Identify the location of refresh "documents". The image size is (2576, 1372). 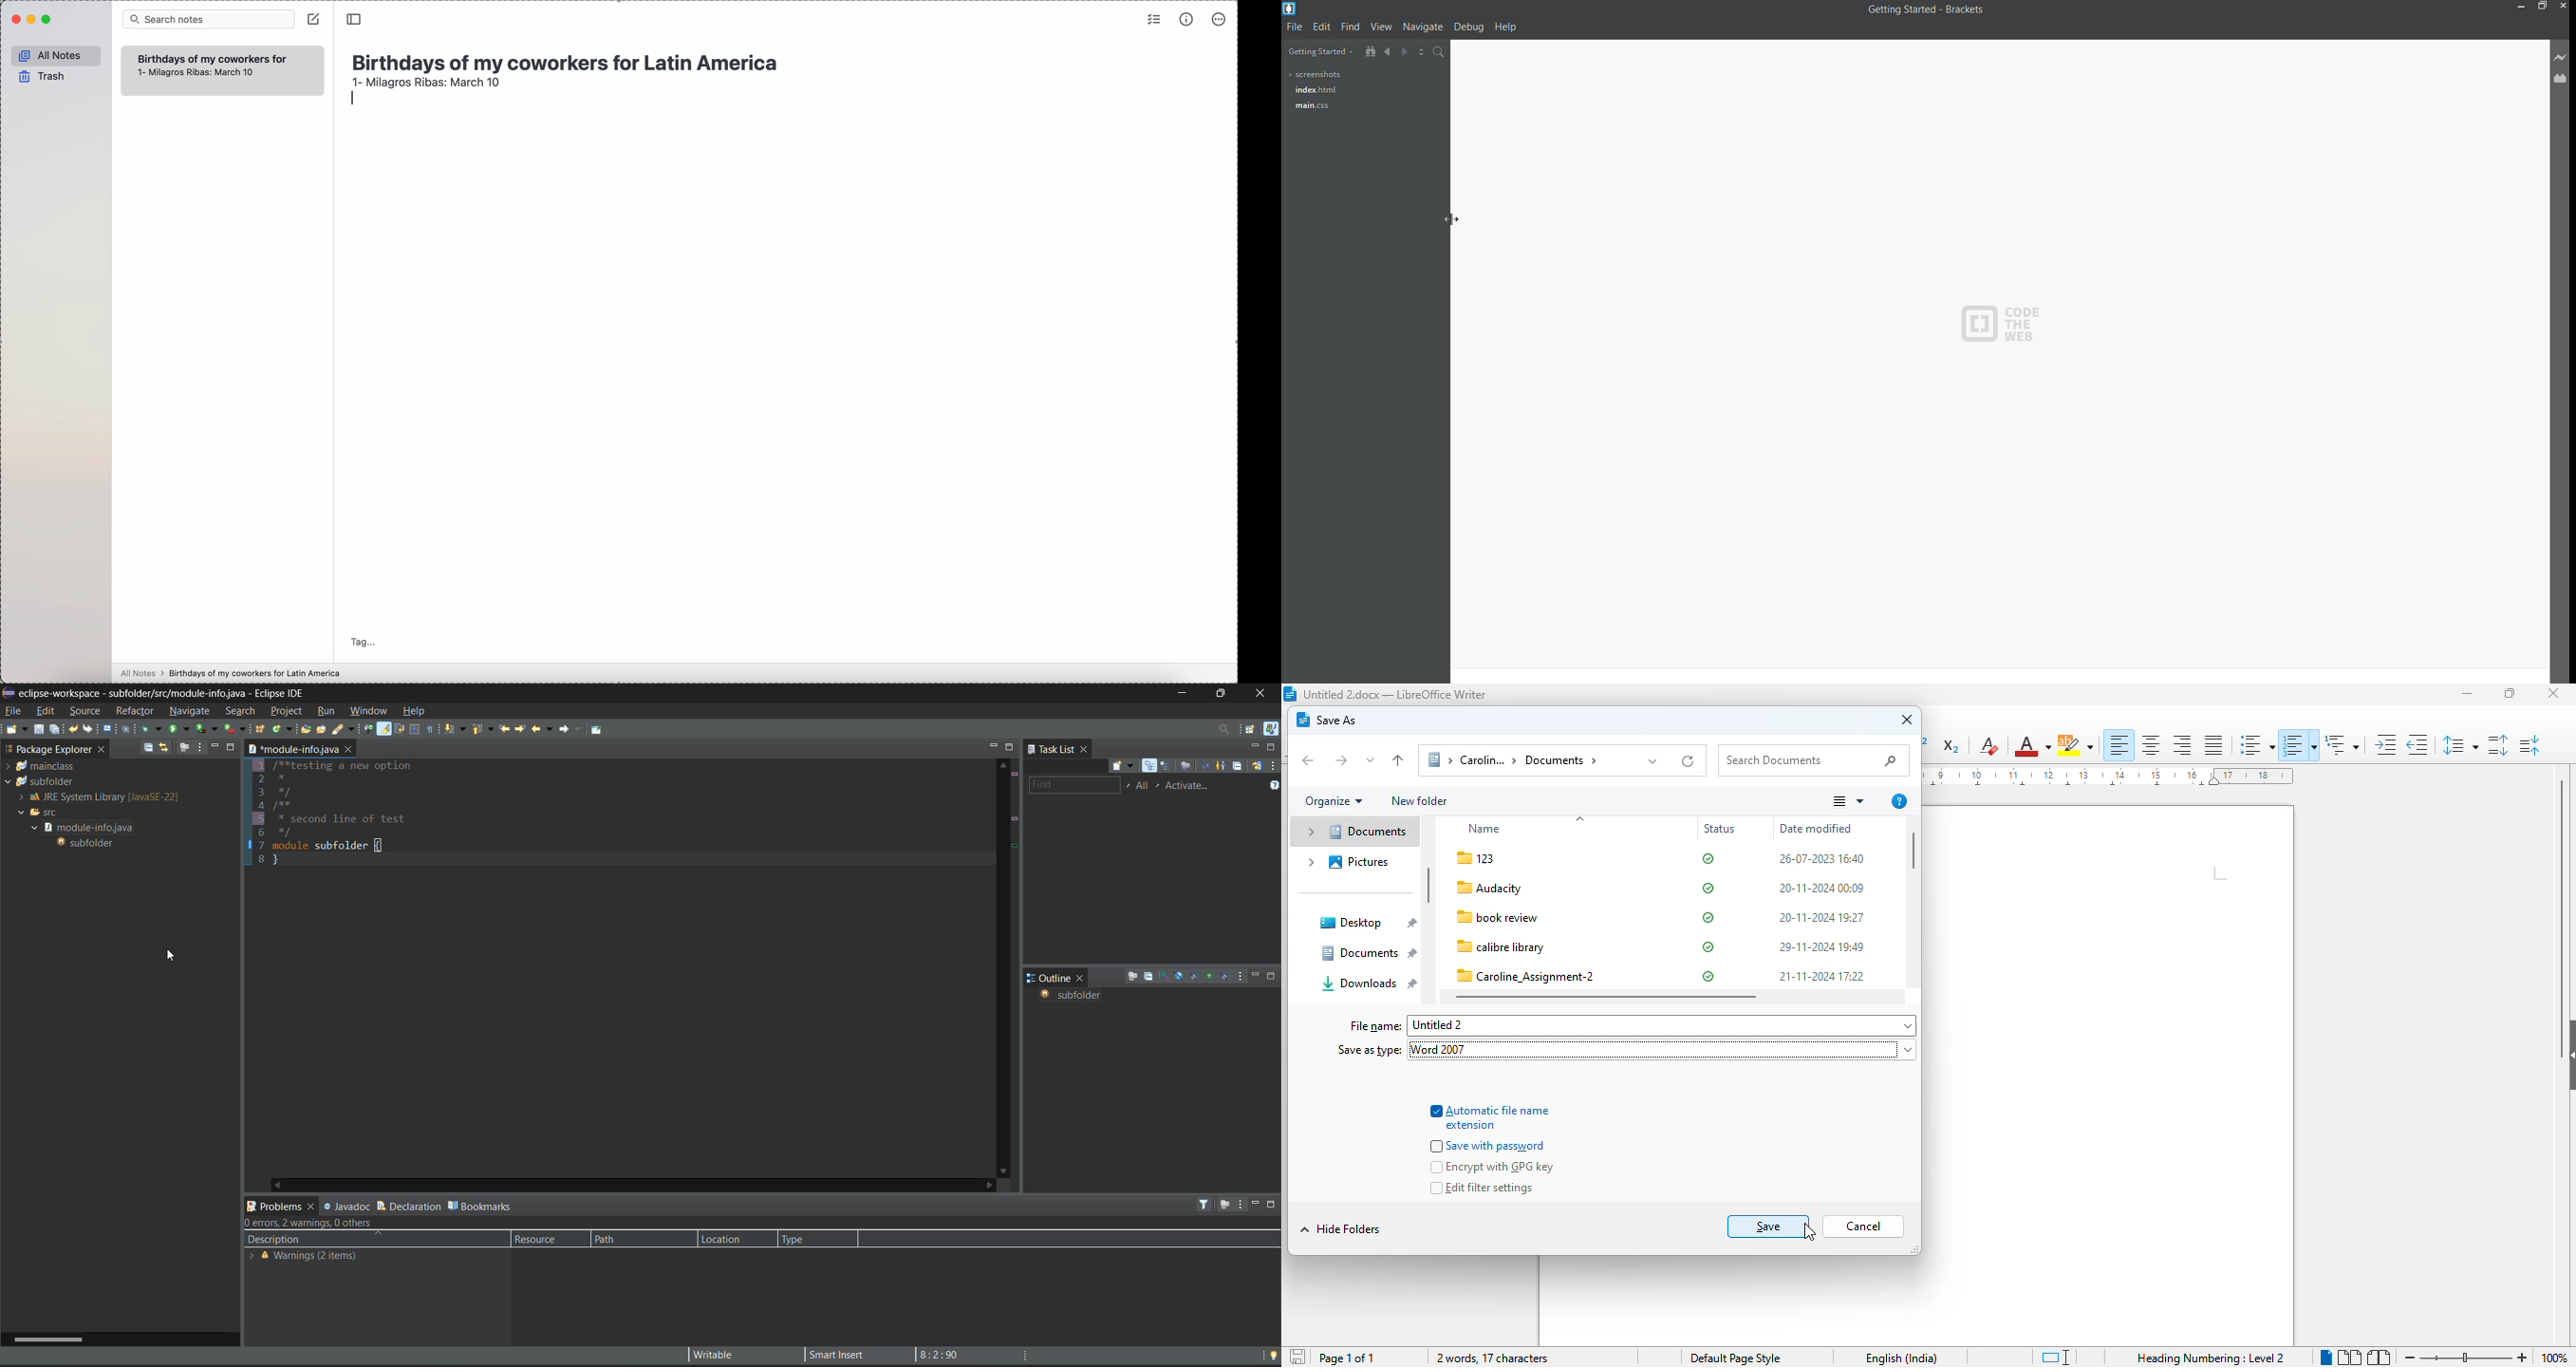
(1689, 759).